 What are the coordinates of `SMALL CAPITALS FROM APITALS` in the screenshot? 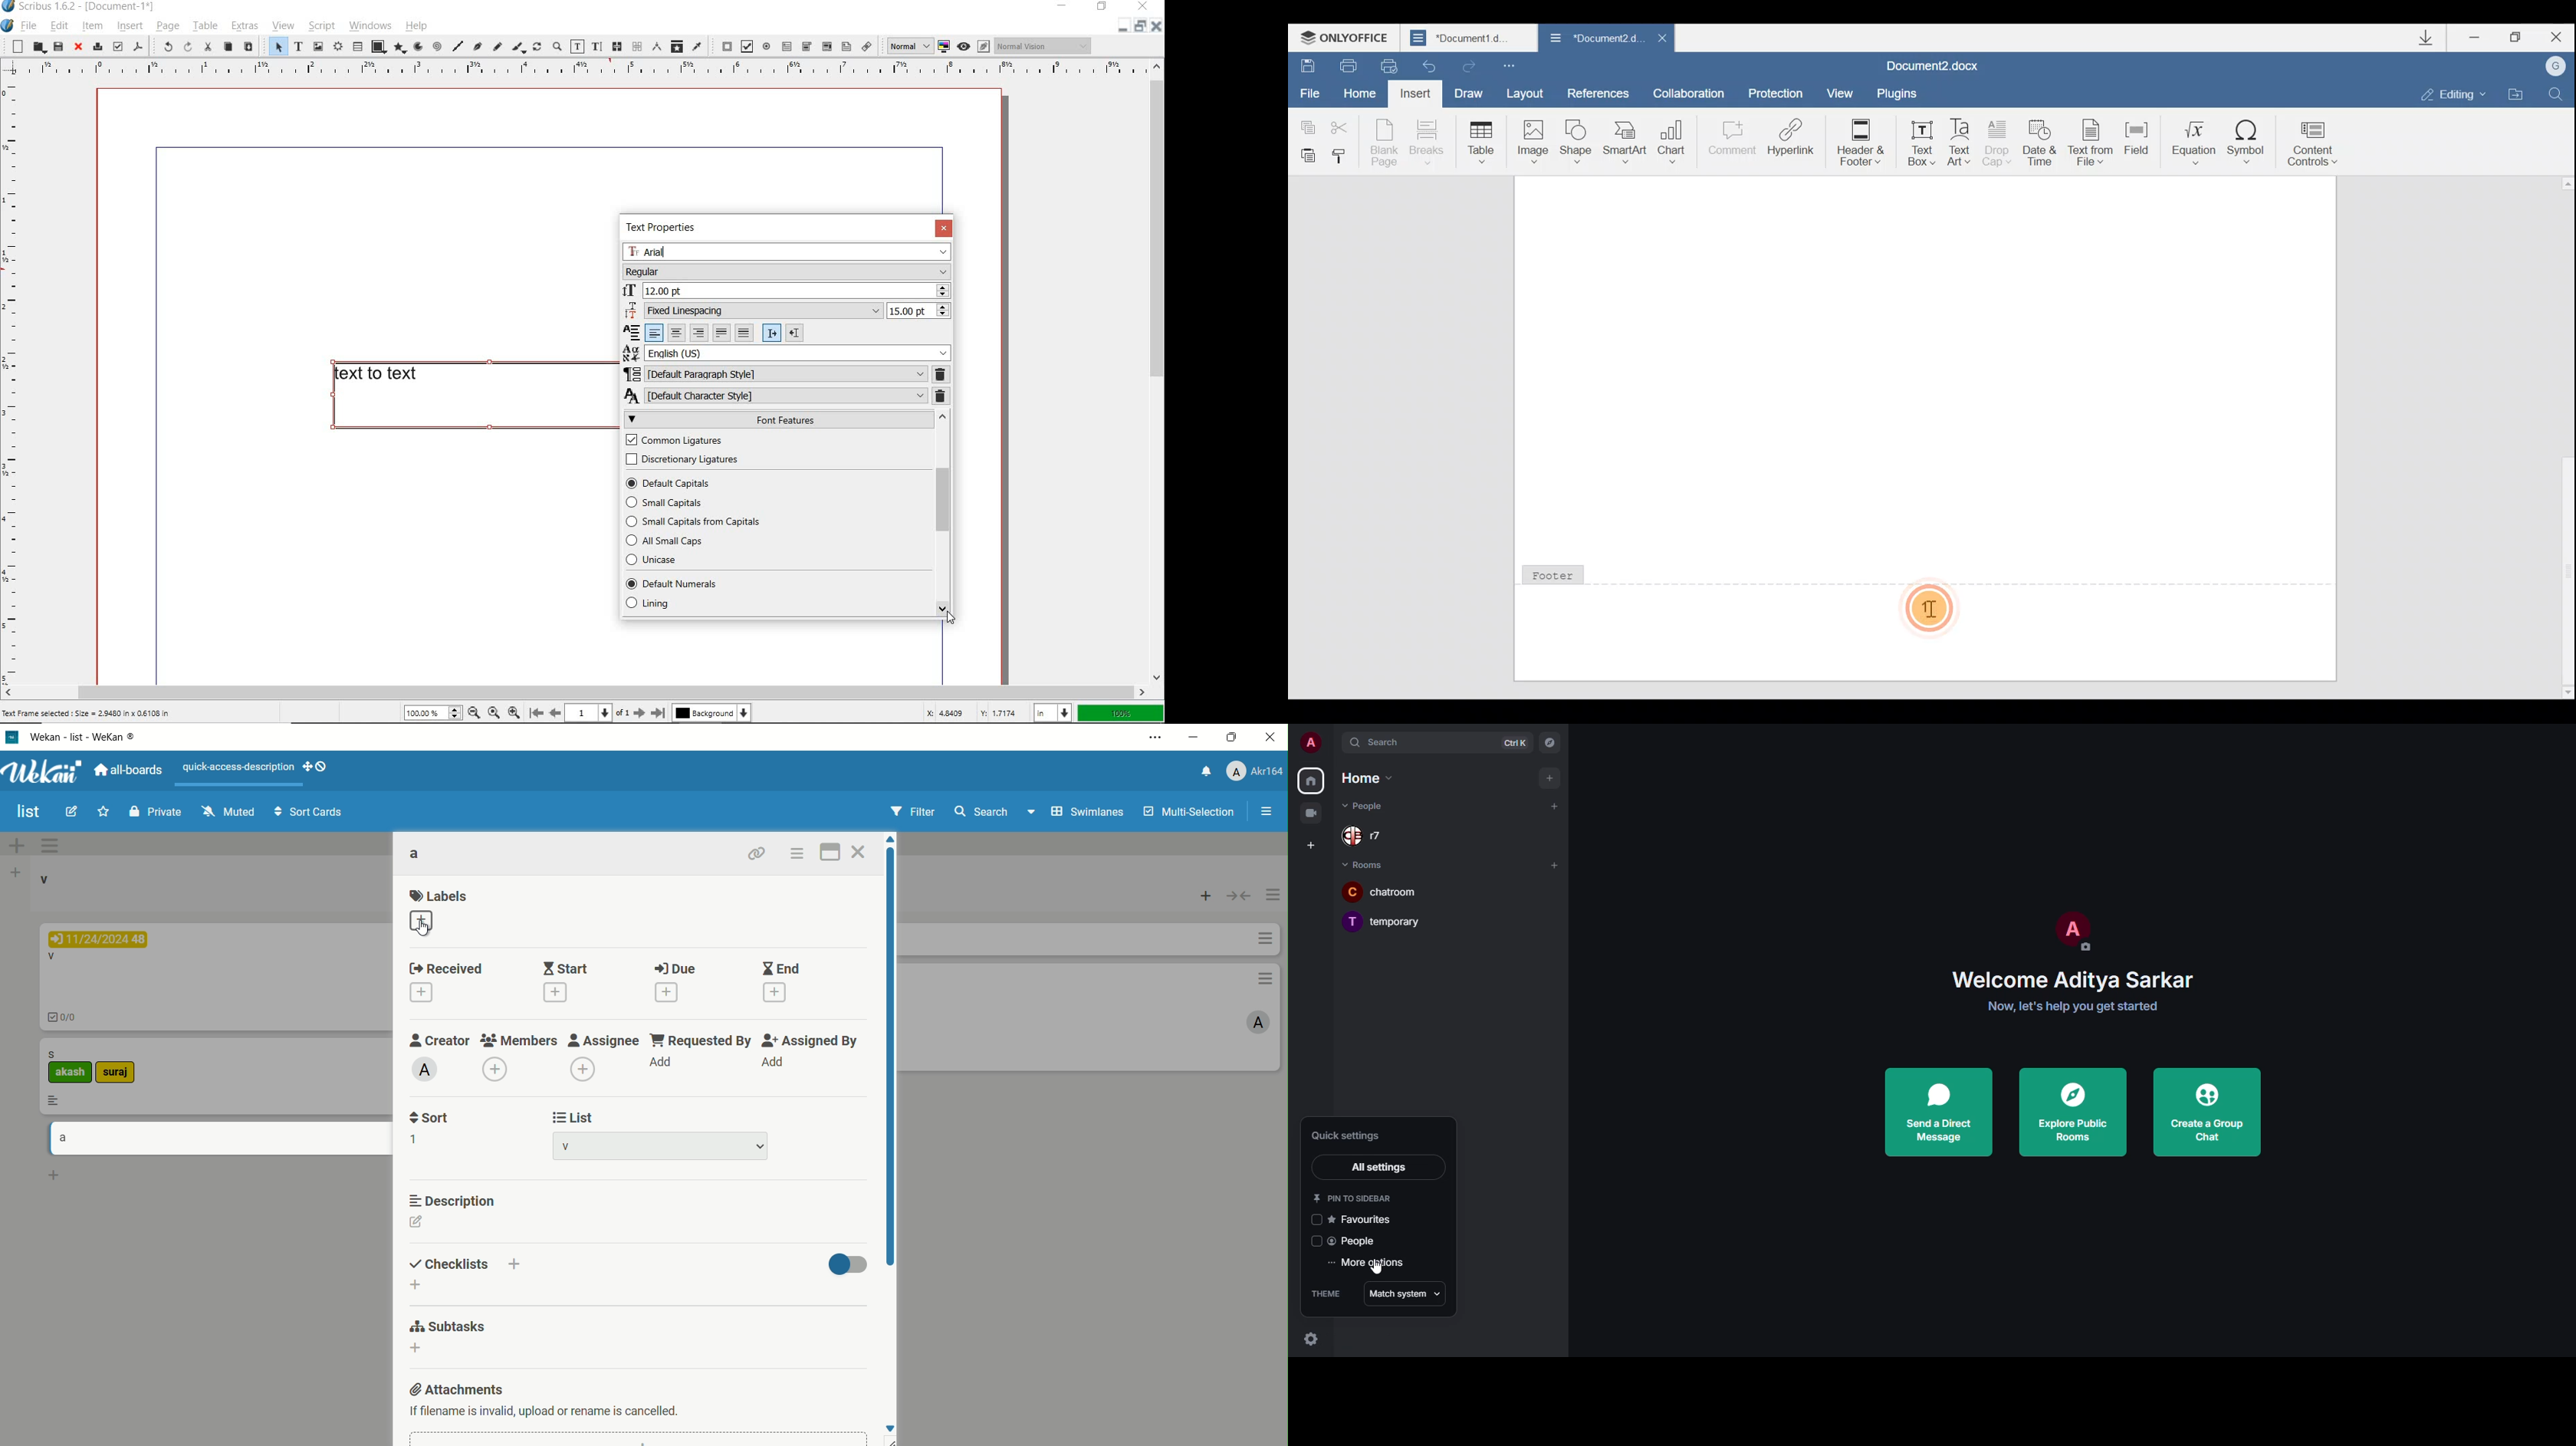 It's located at (695, 521).